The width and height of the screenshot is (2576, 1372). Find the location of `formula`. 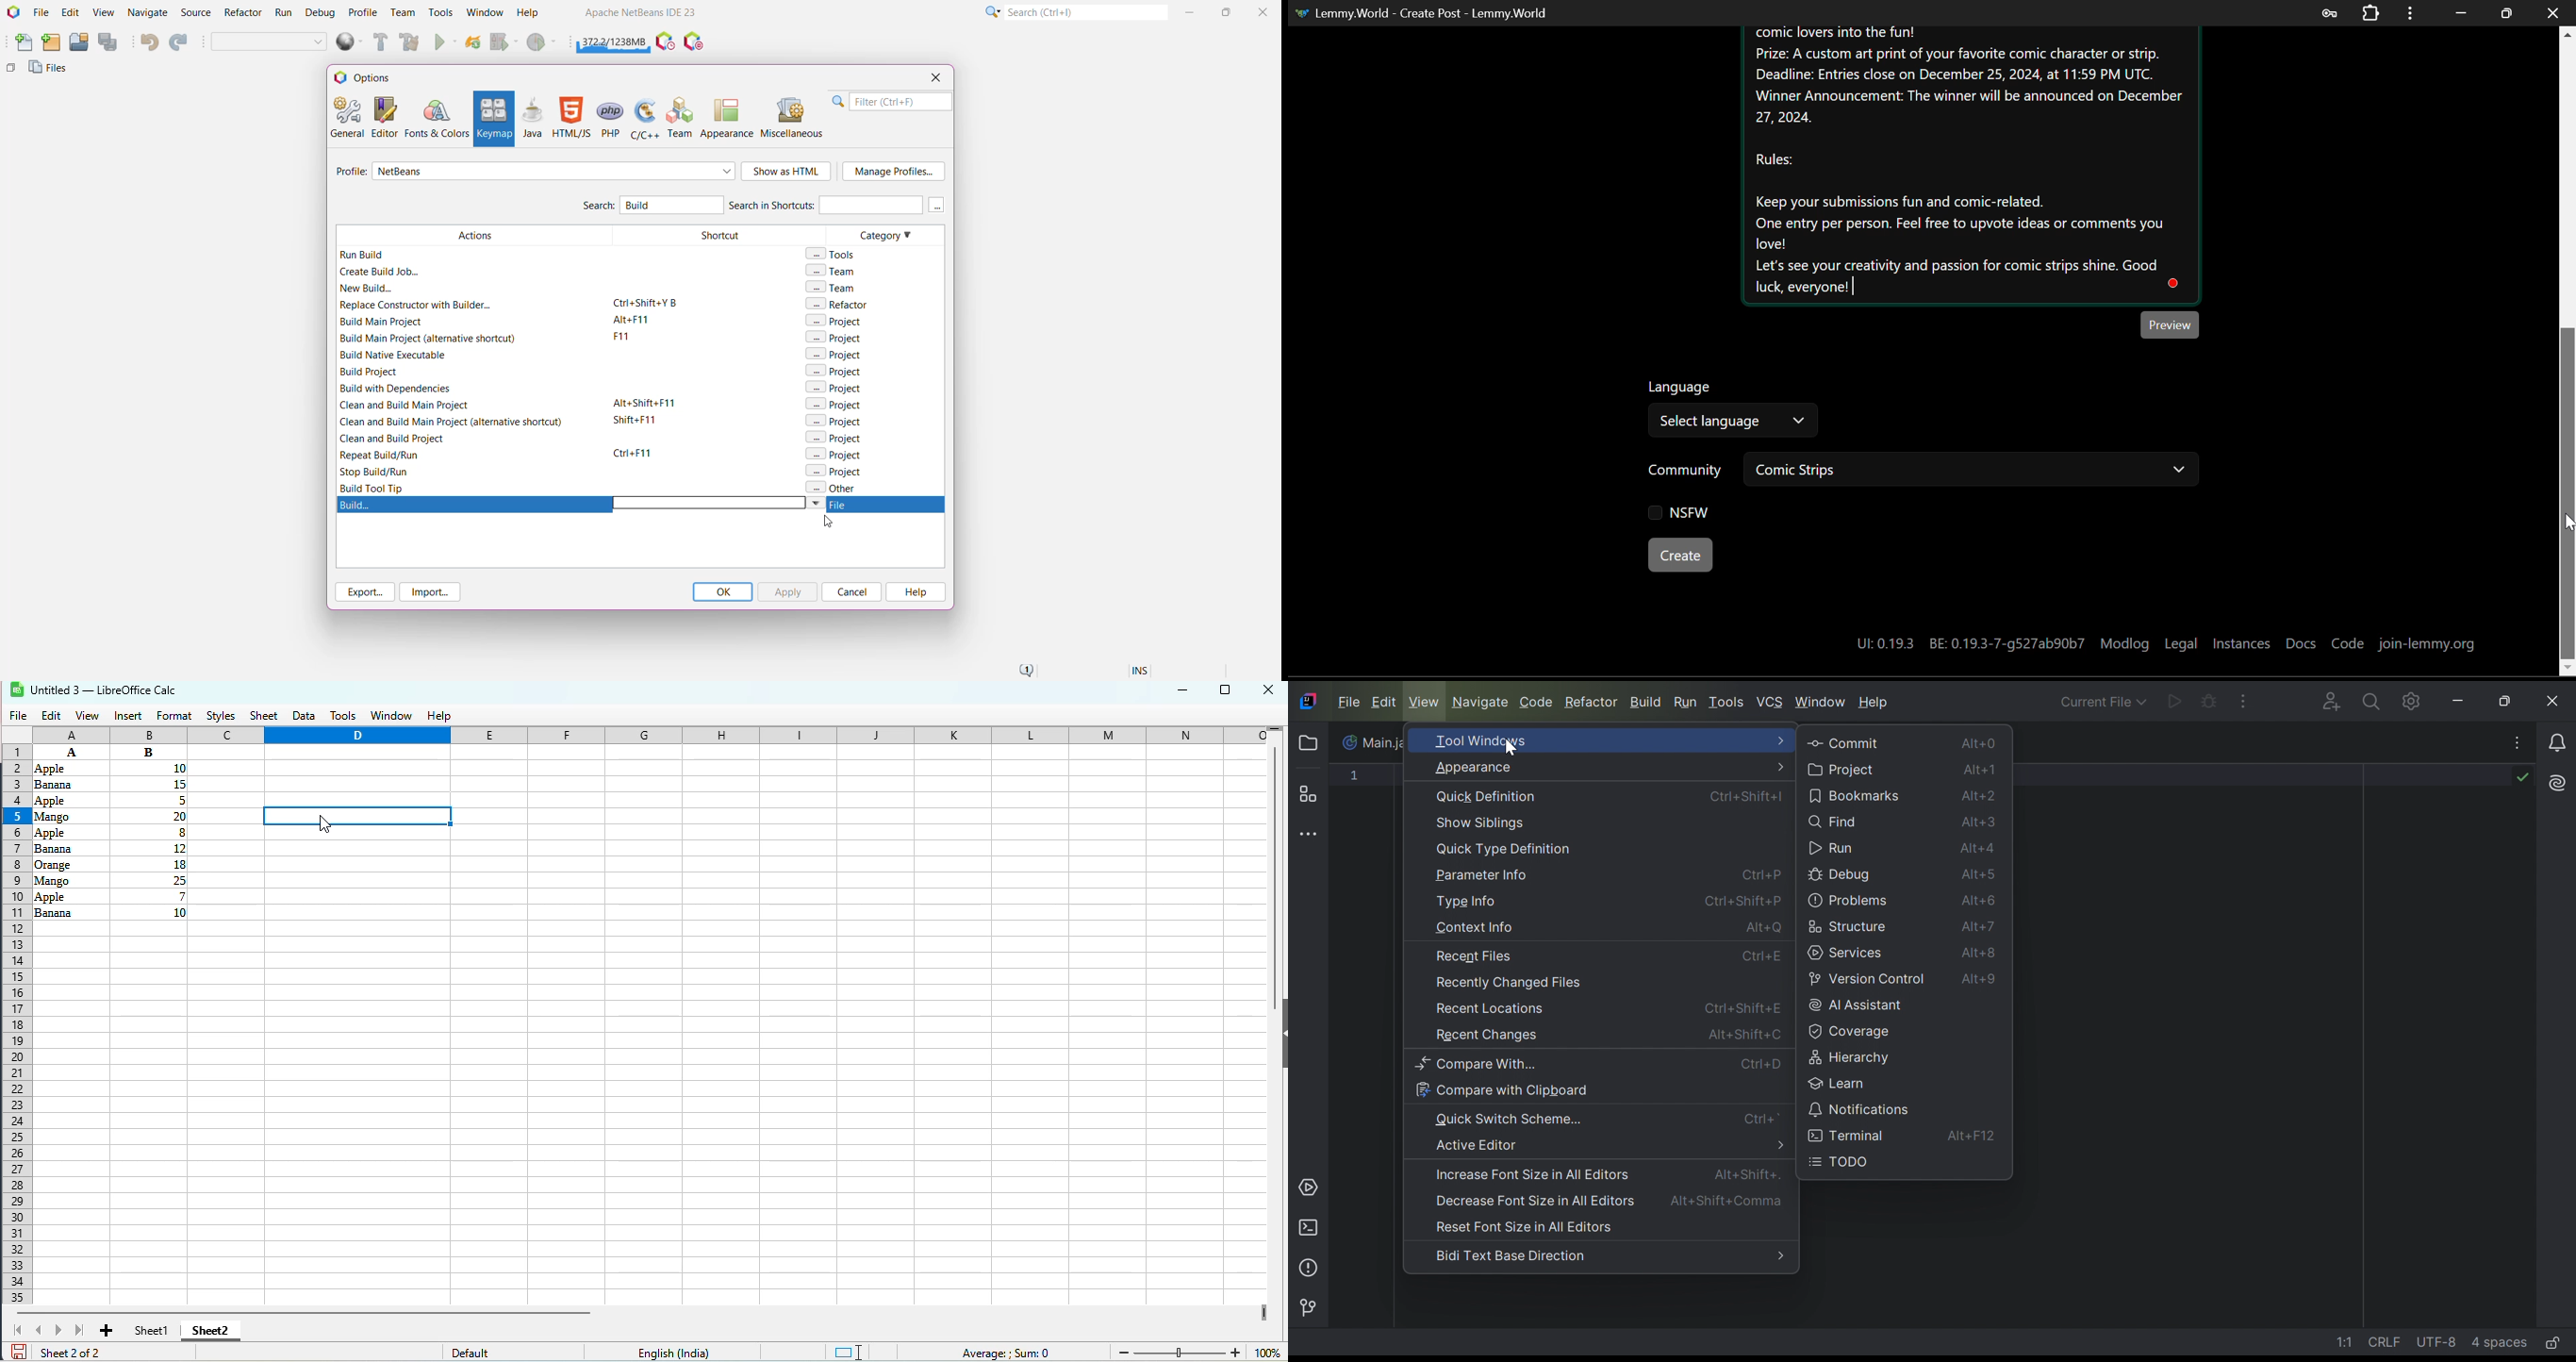

formula is located at coordinates (1005, 1353).